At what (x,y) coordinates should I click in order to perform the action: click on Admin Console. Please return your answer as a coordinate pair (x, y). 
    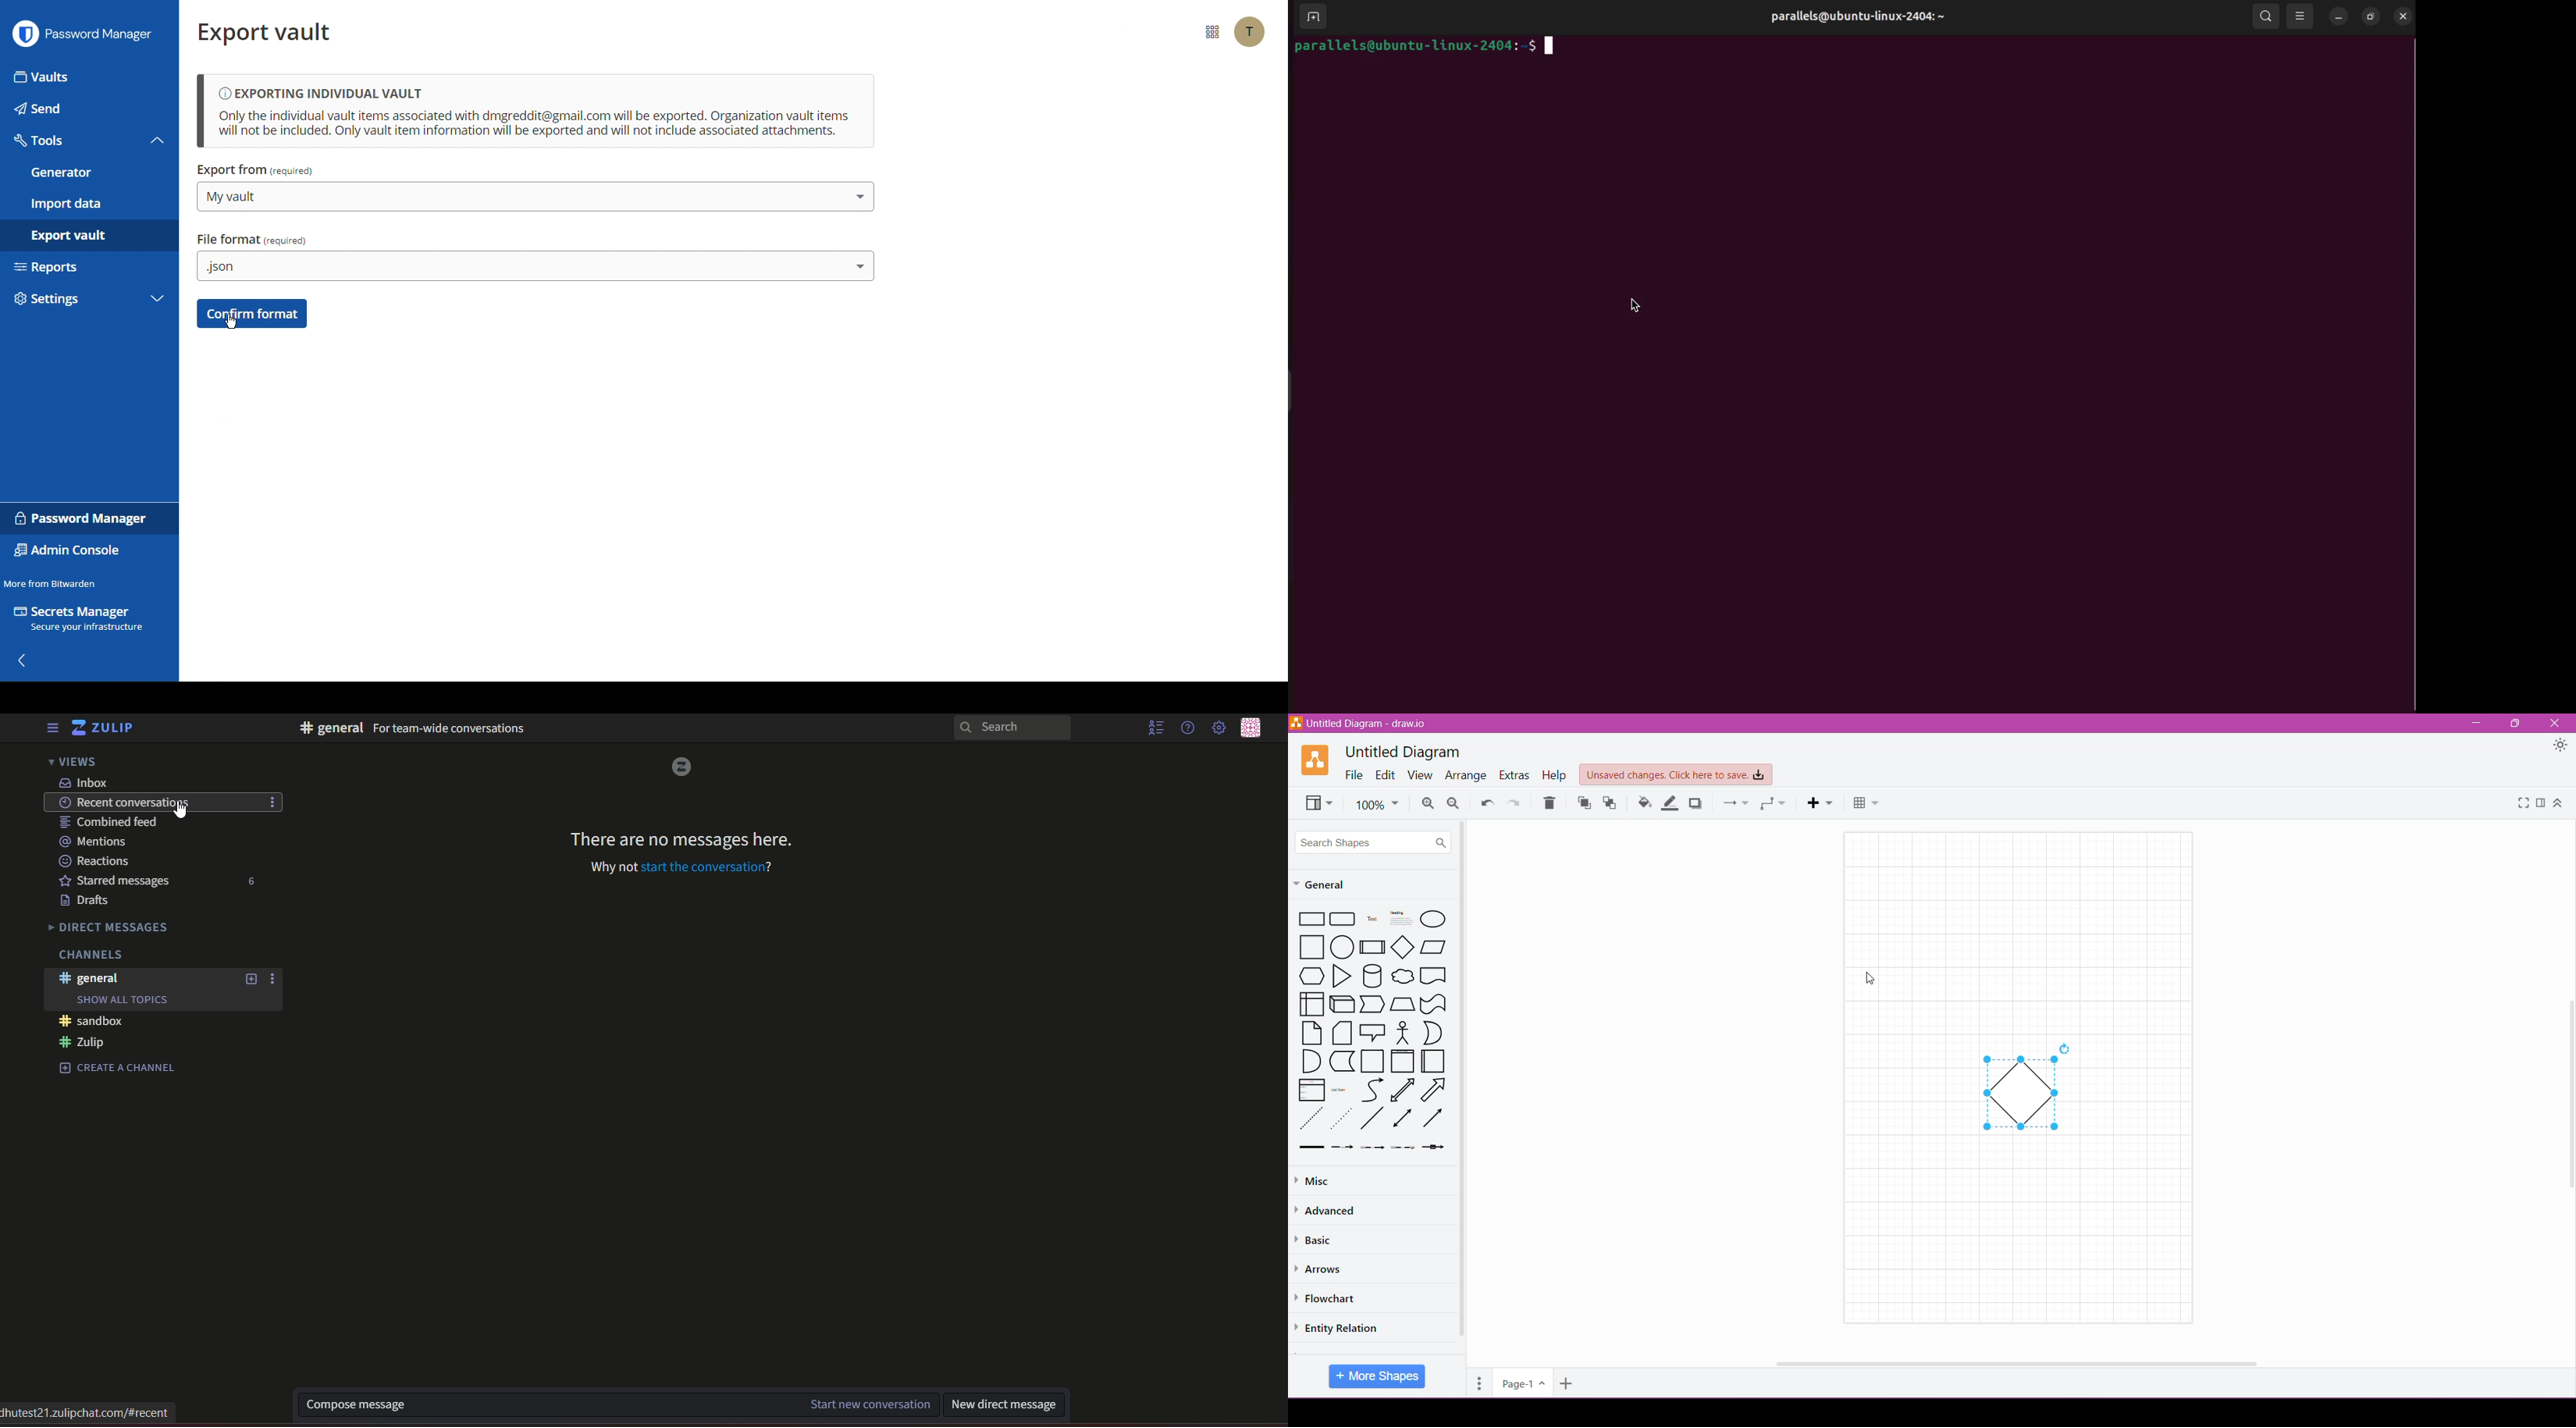
    Looking at the image, I should click on (73, 551).